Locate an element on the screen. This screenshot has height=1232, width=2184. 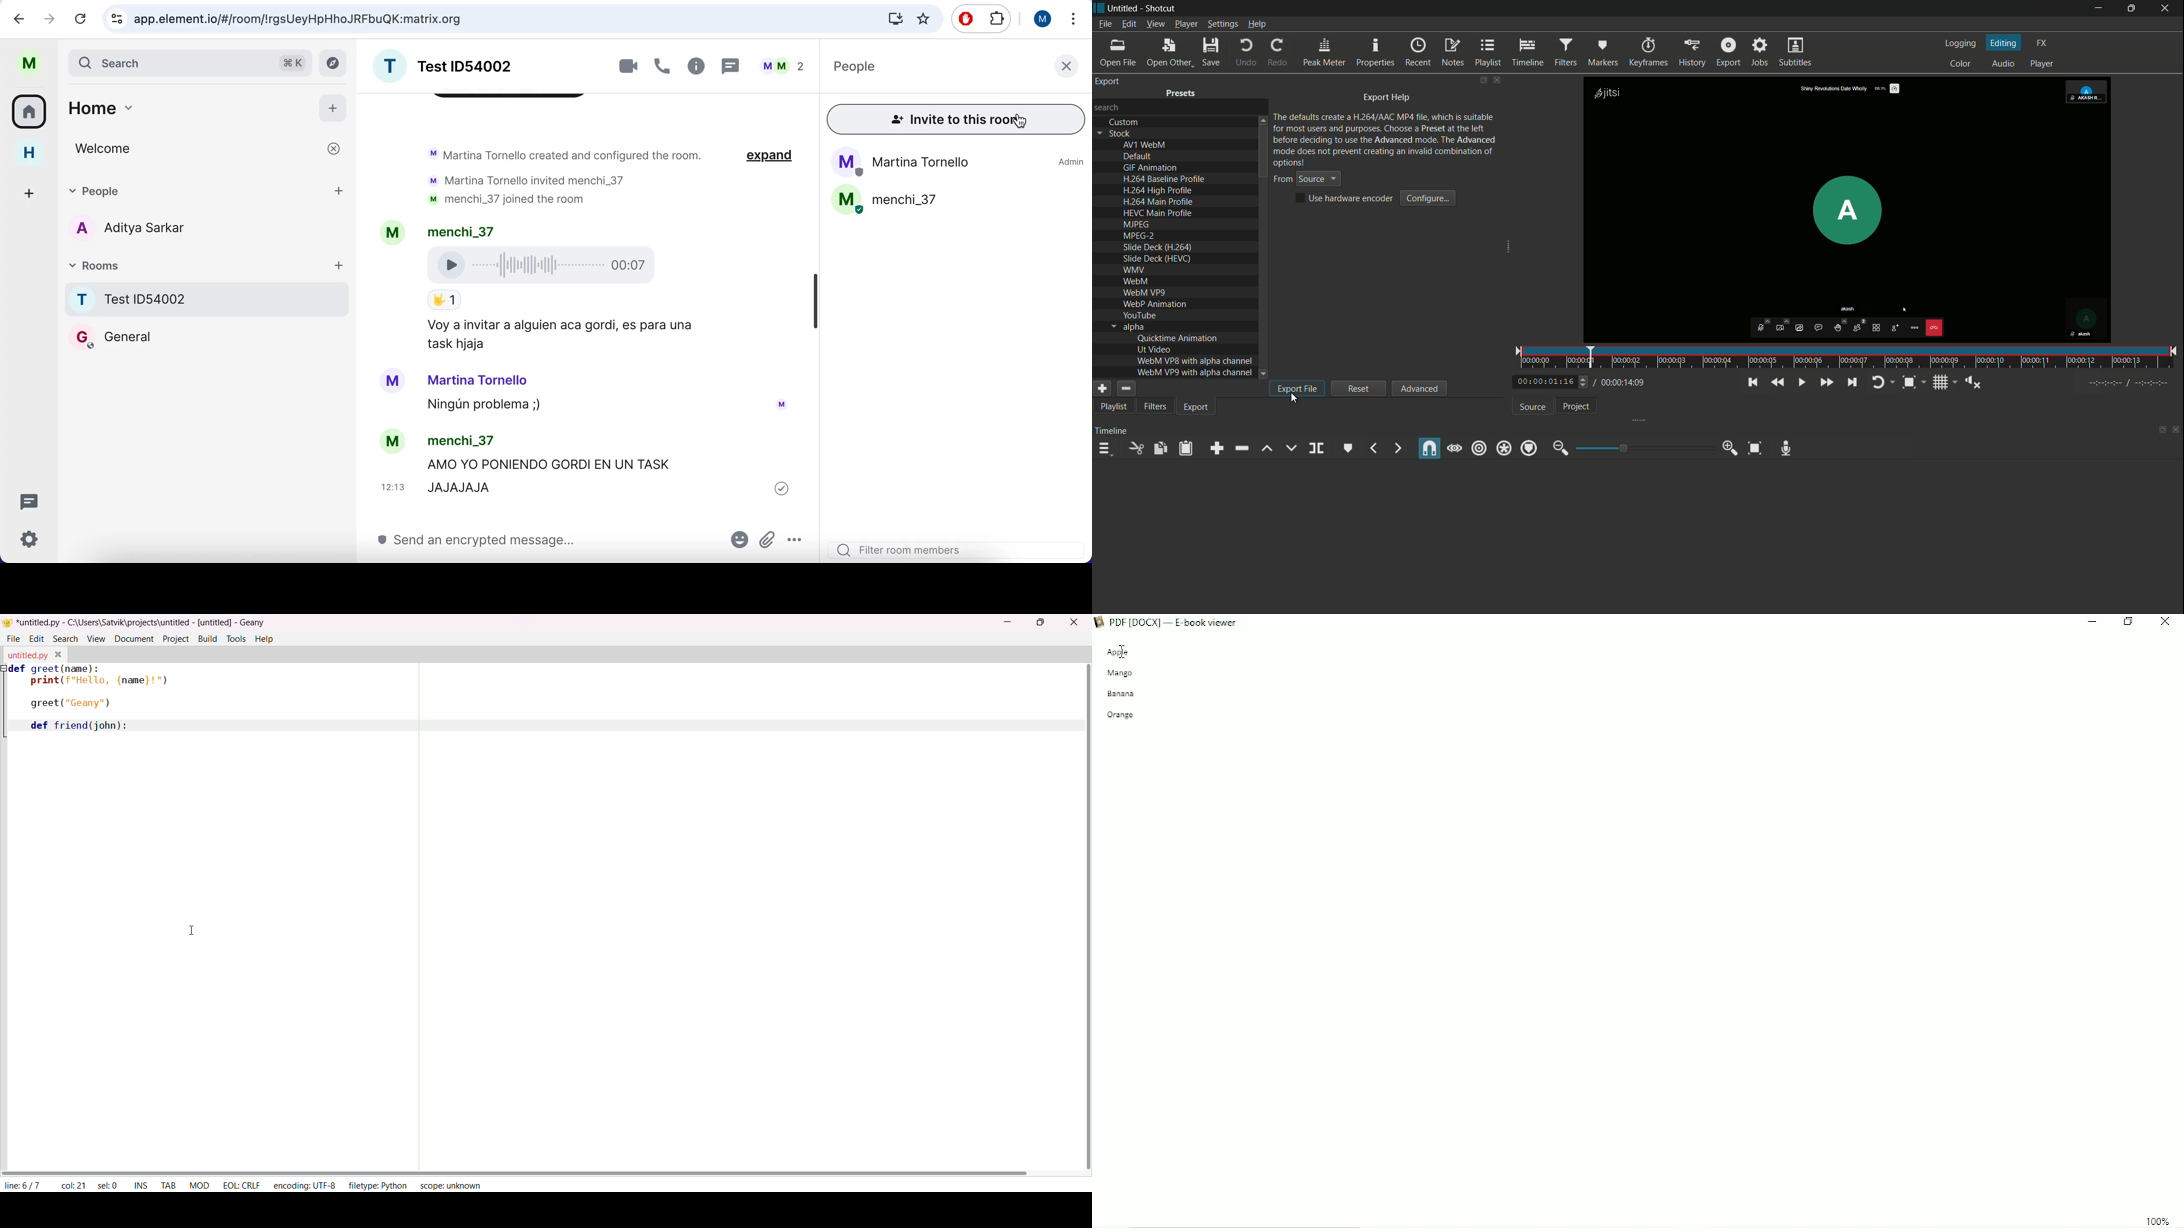
maximize is located at coordinates (2130, 9).